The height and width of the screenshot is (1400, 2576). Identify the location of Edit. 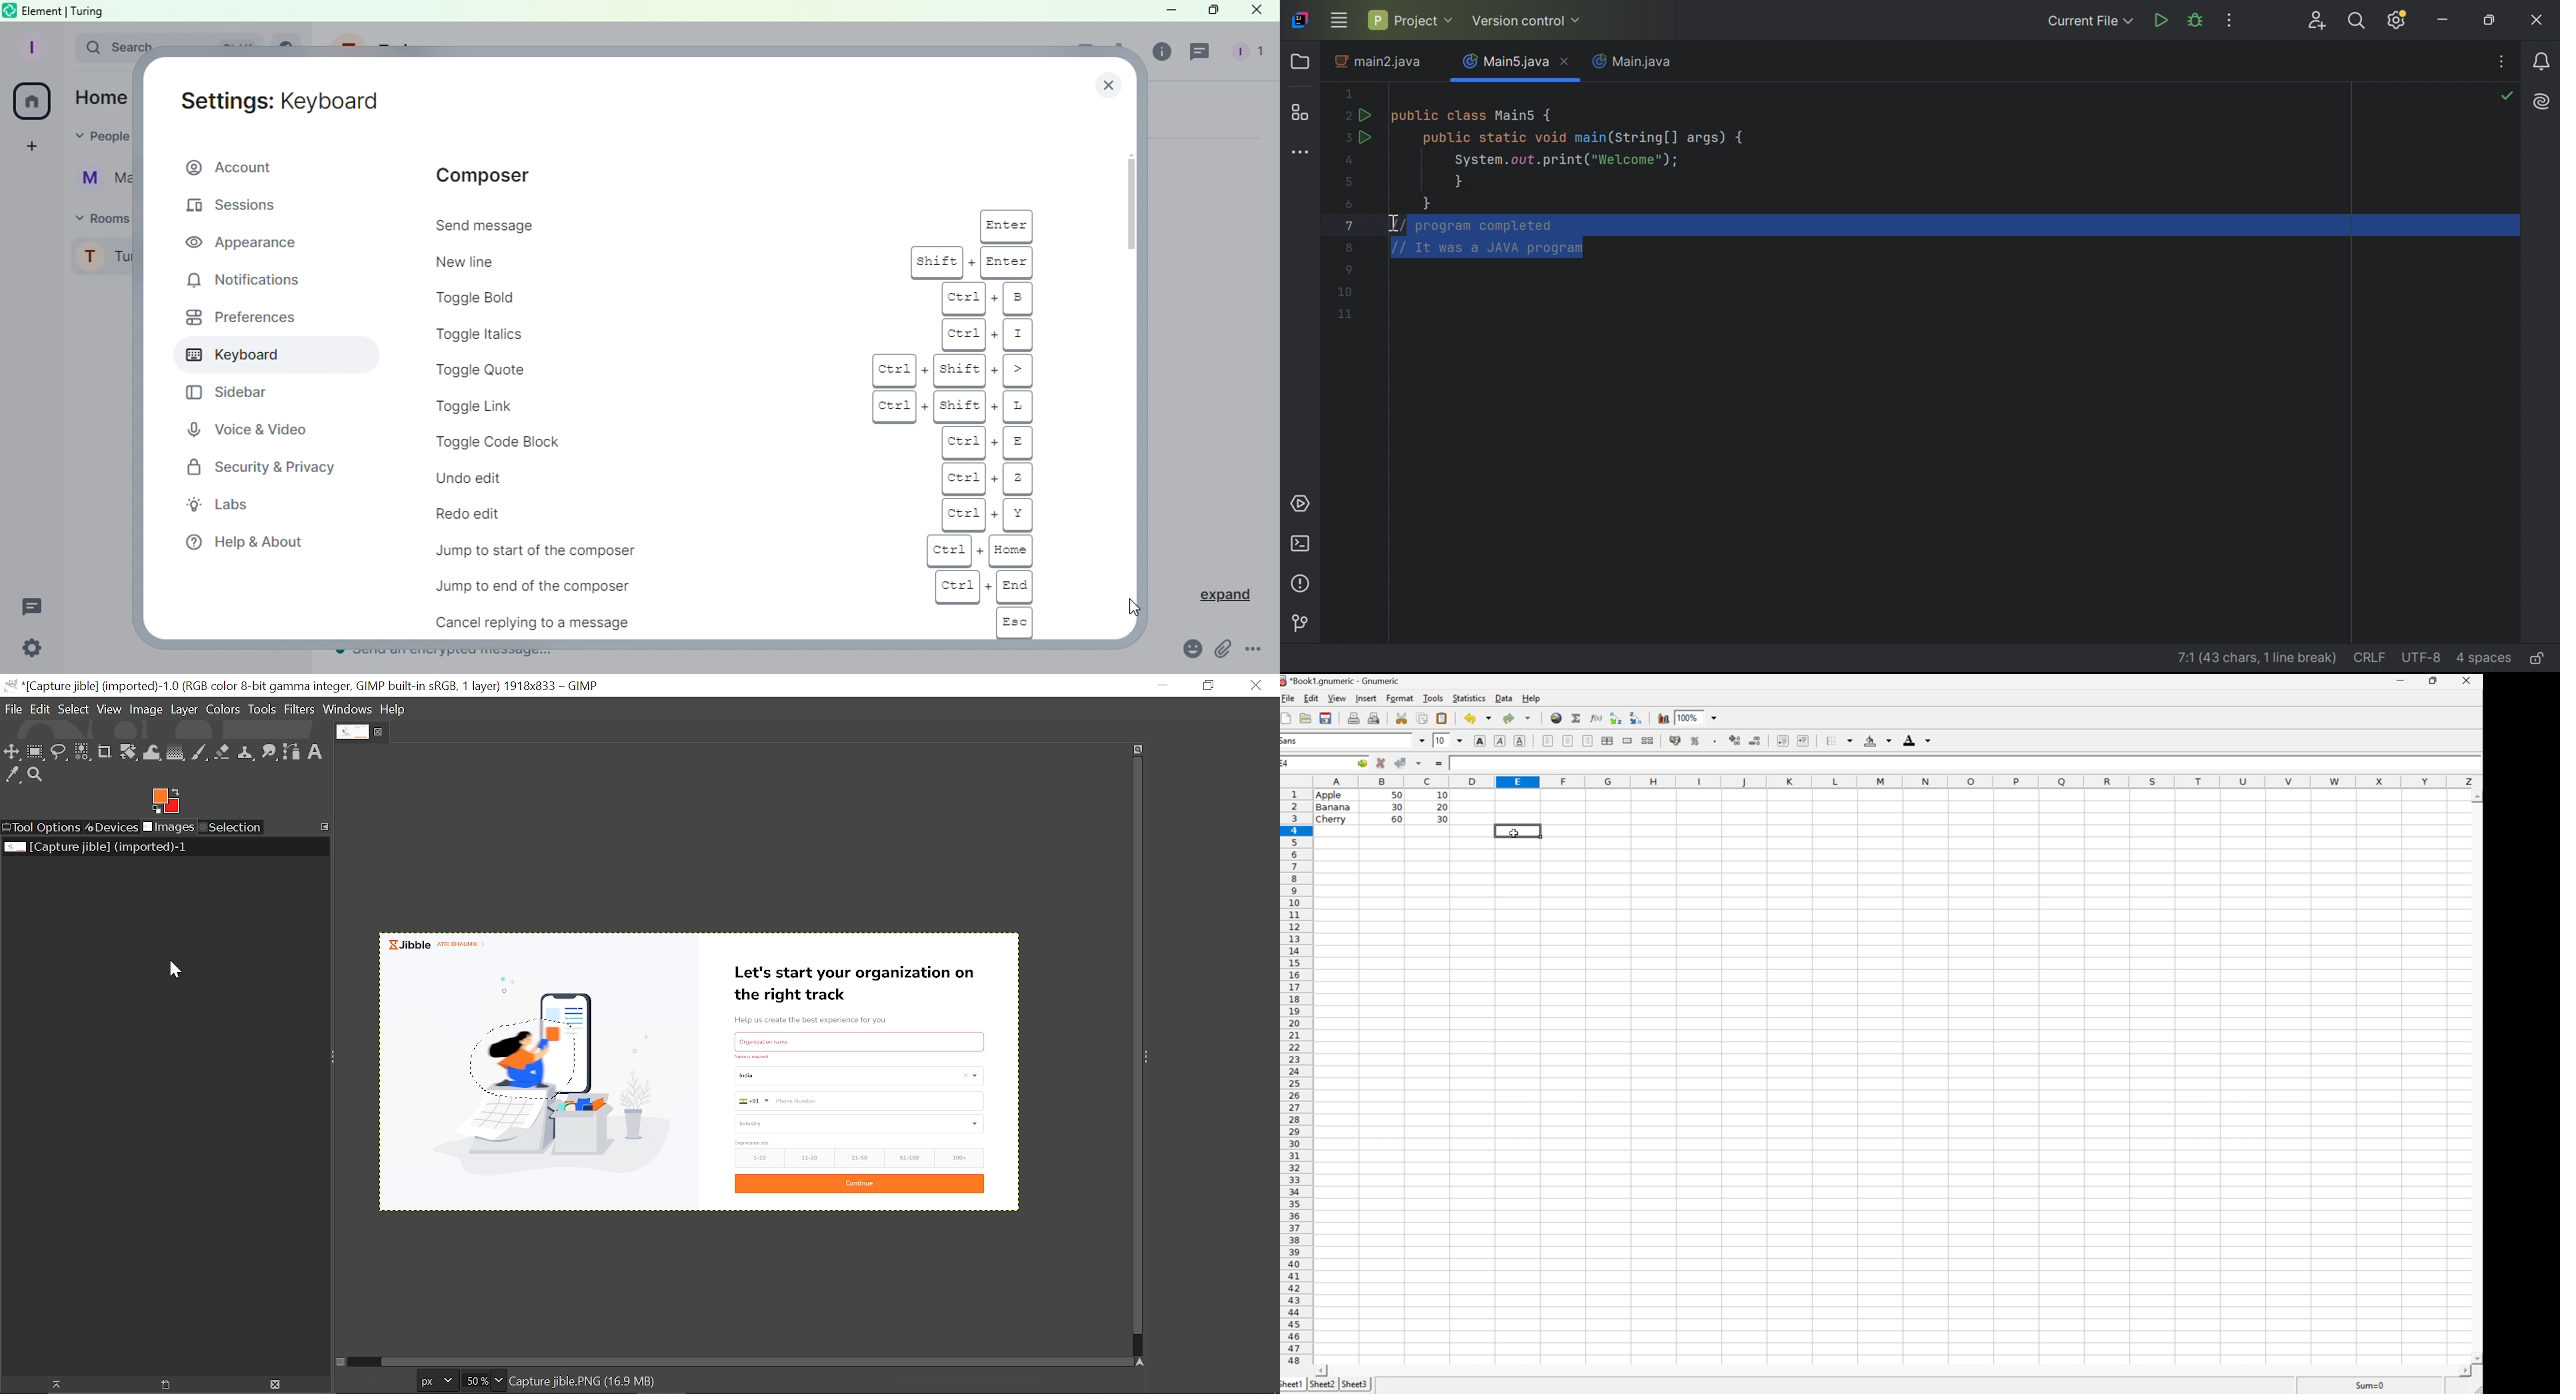
(42, 709).